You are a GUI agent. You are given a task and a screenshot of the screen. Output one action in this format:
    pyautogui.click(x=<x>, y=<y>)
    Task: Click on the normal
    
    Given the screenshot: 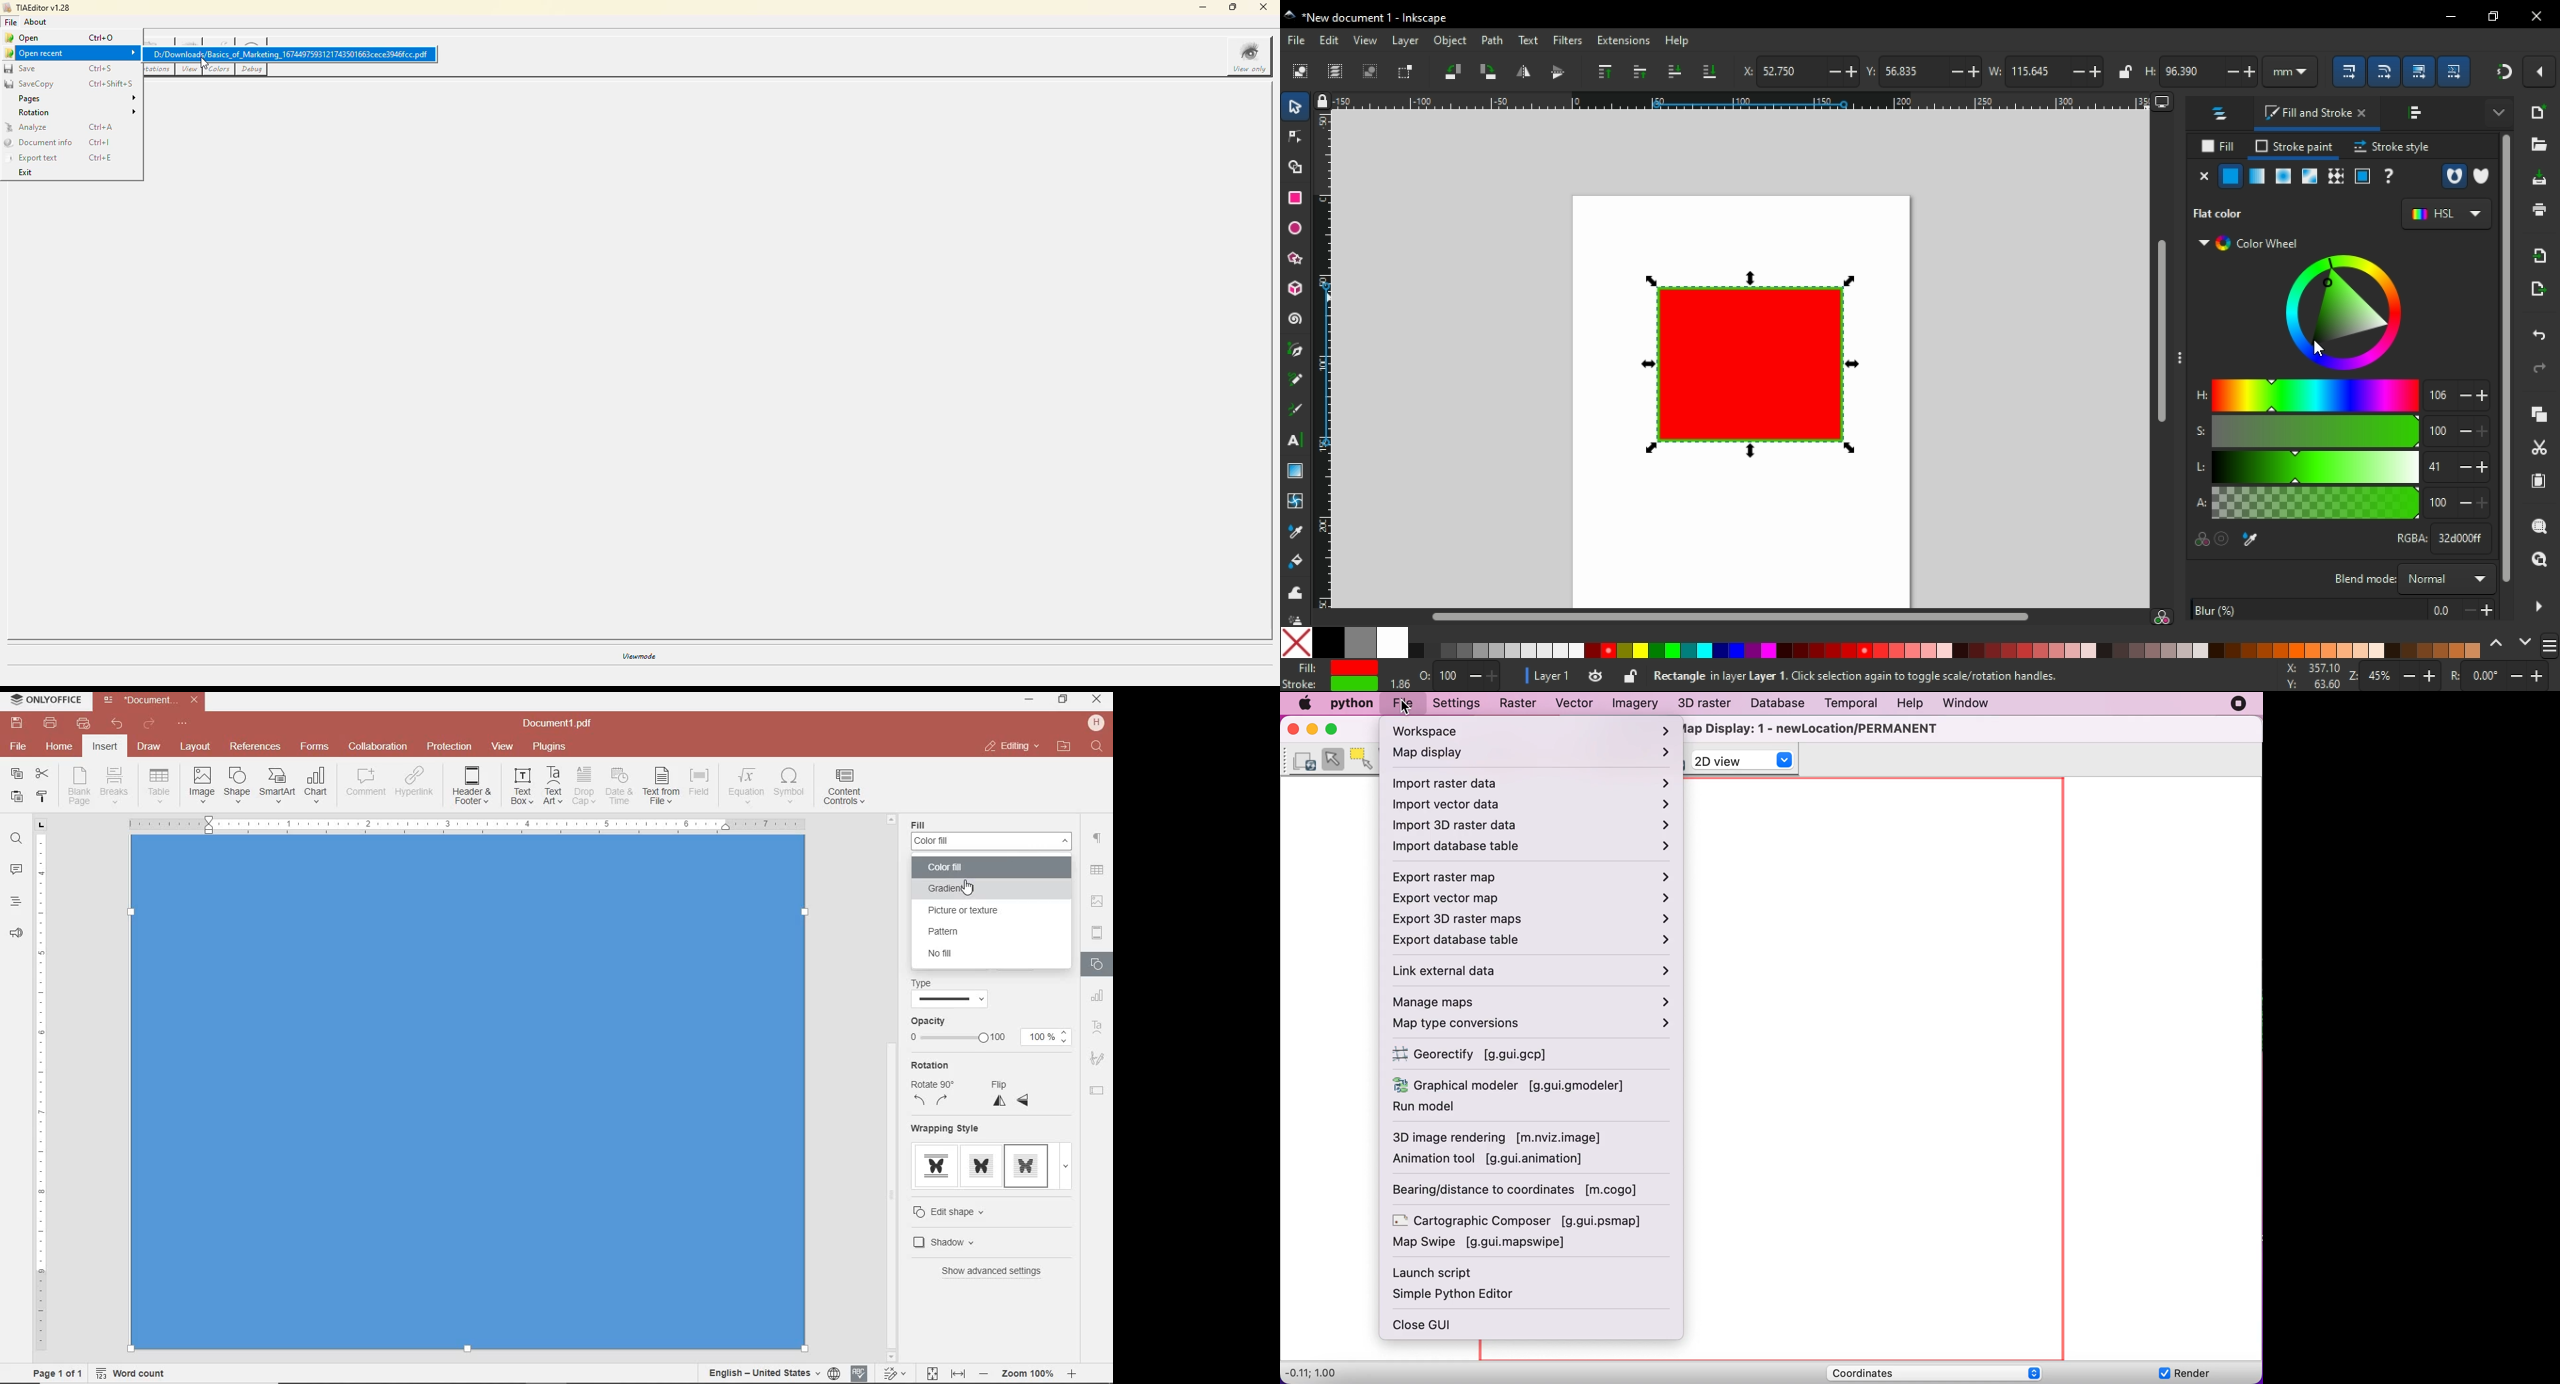 What is the action you would take?
    pyautogui.click(x=2447, y=578)
    